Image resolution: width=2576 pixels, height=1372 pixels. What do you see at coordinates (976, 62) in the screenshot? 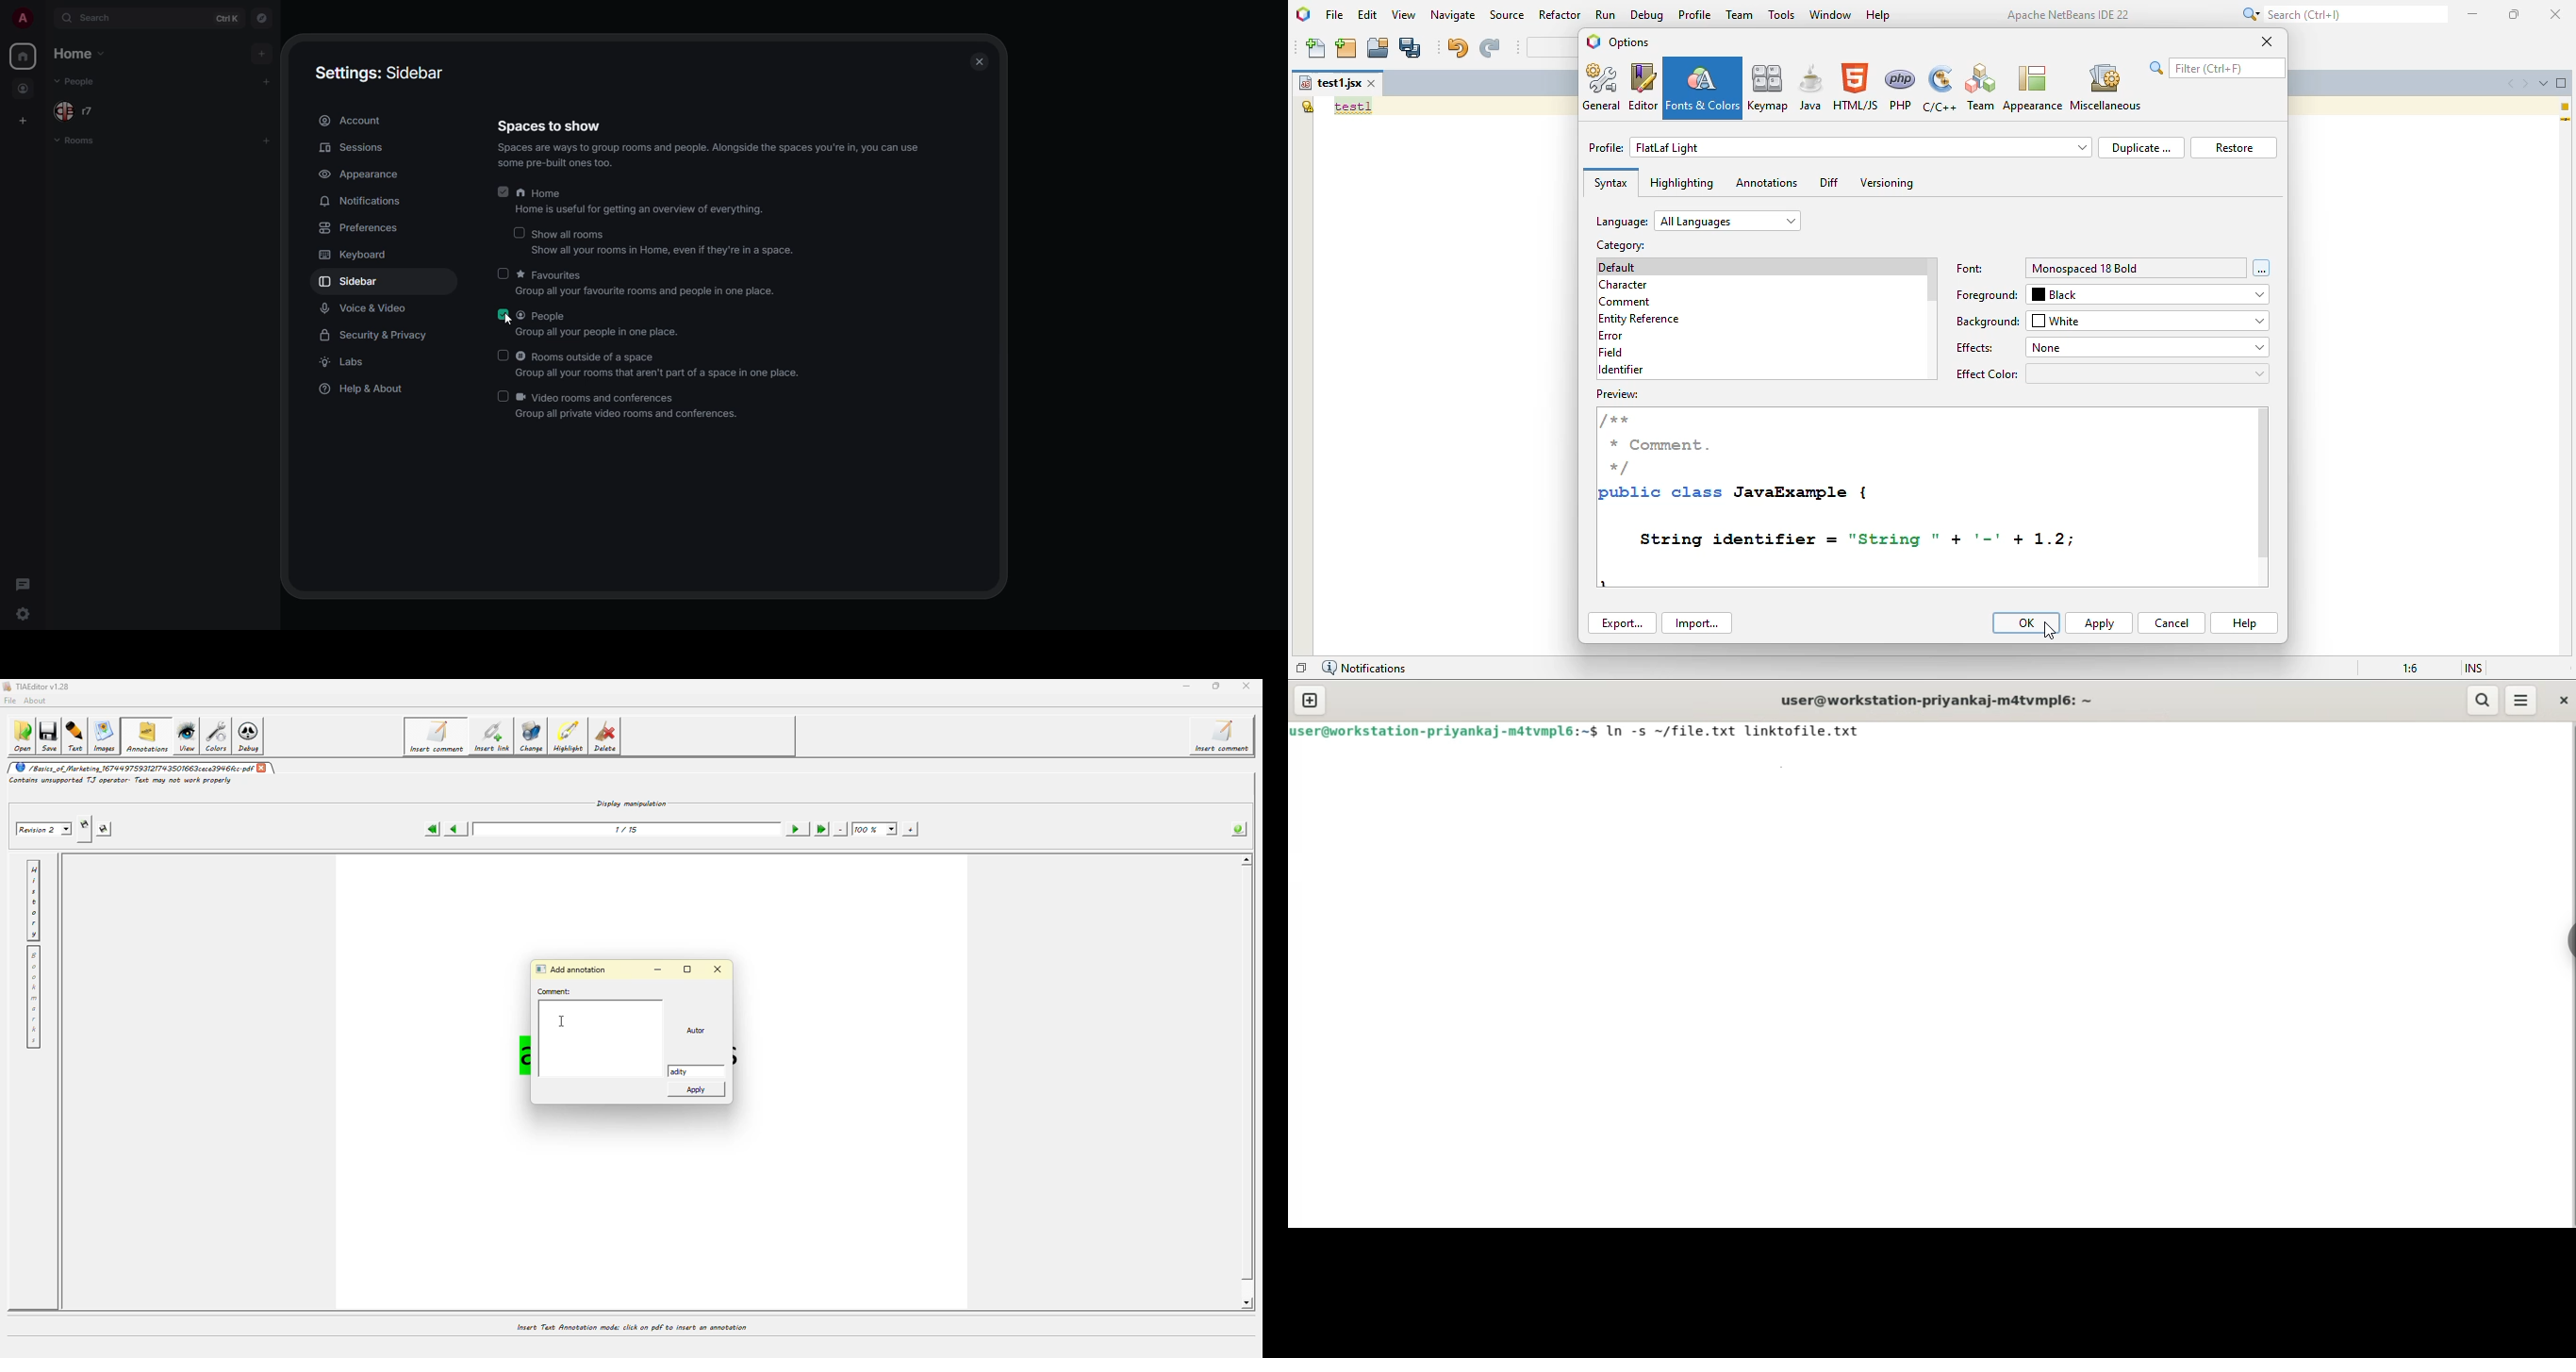
I see `close` at bounding box center [976, 62].